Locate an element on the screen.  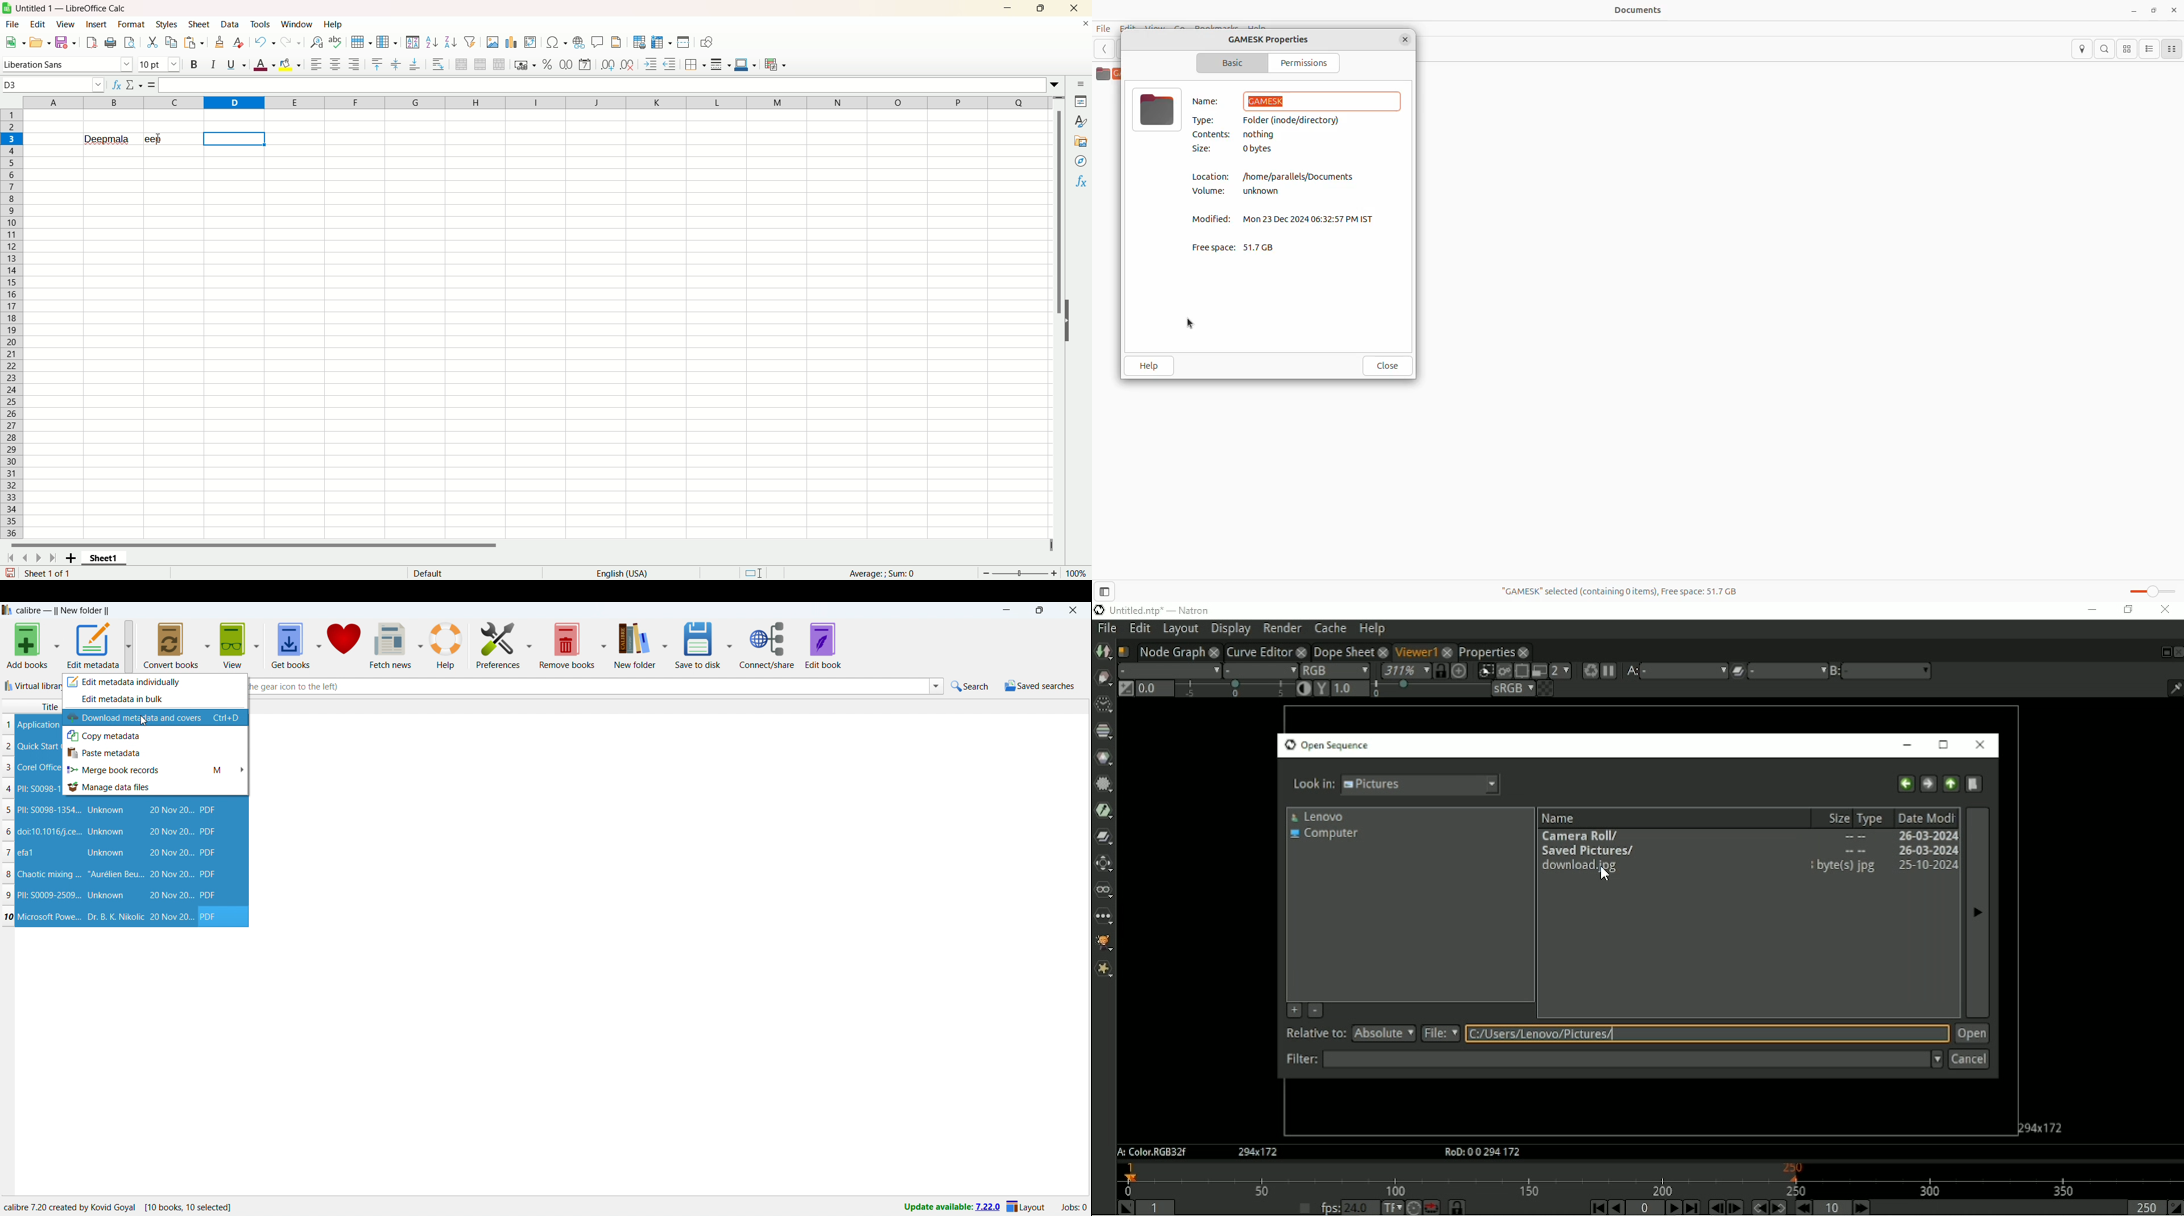
maximize is located at coordinates (1039, 610).